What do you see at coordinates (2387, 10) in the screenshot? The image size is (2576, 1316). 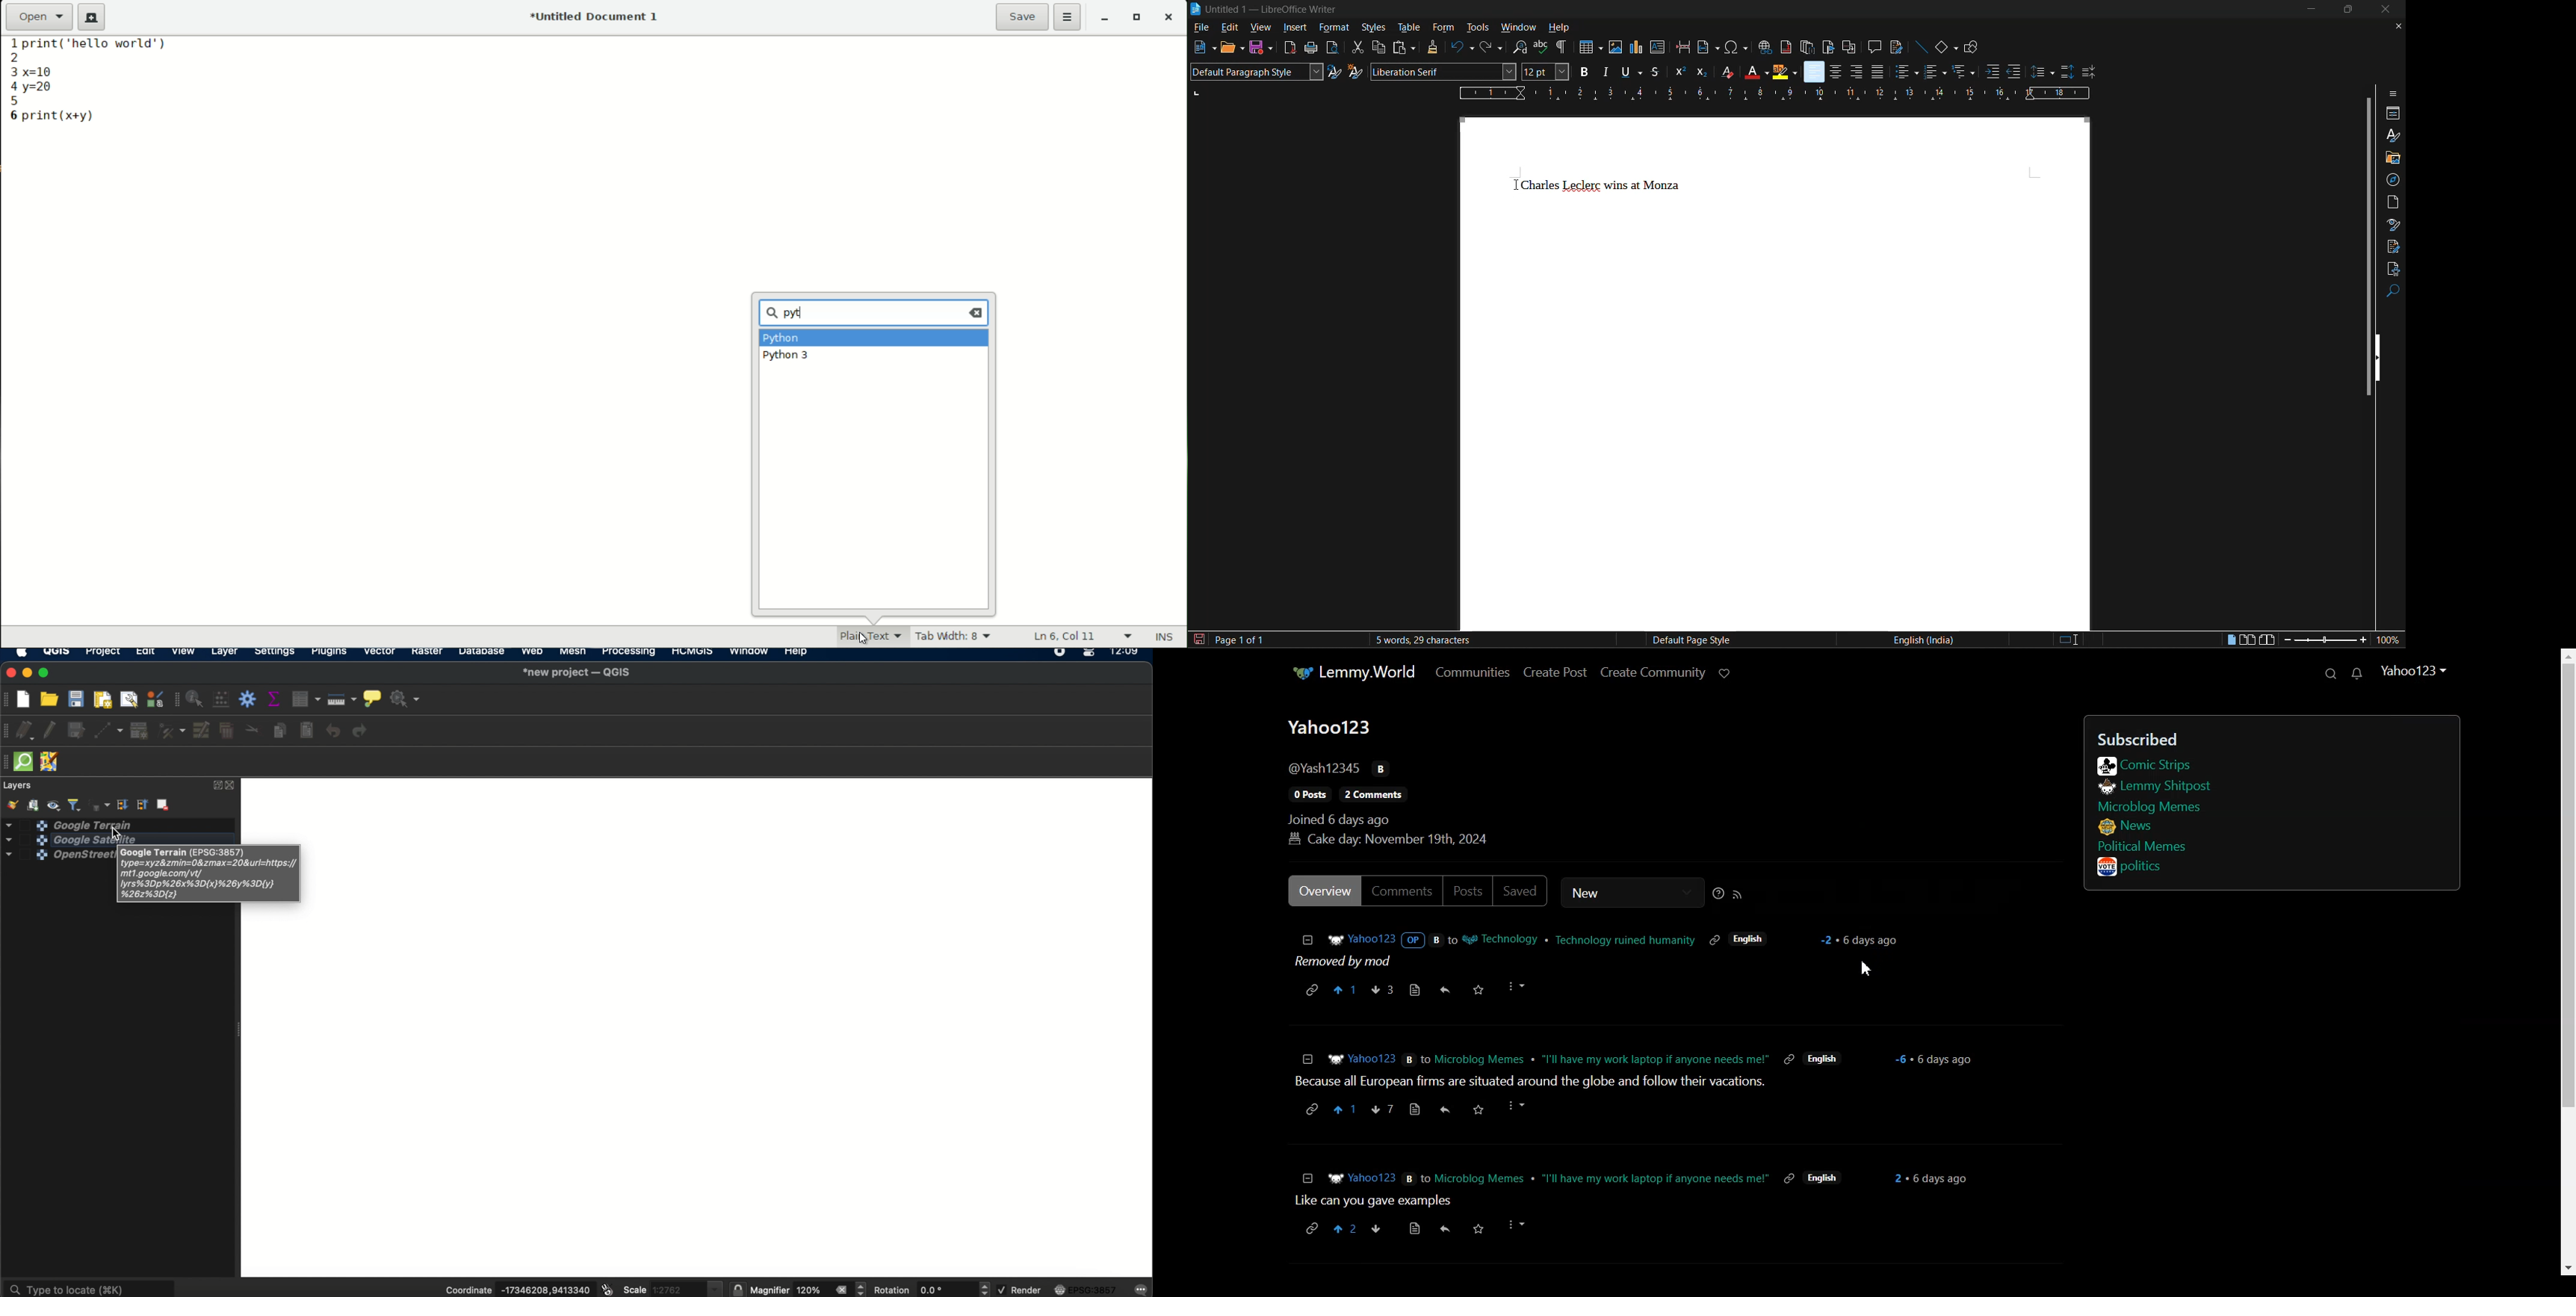 I see `close` at bounding box center [2387, 10].